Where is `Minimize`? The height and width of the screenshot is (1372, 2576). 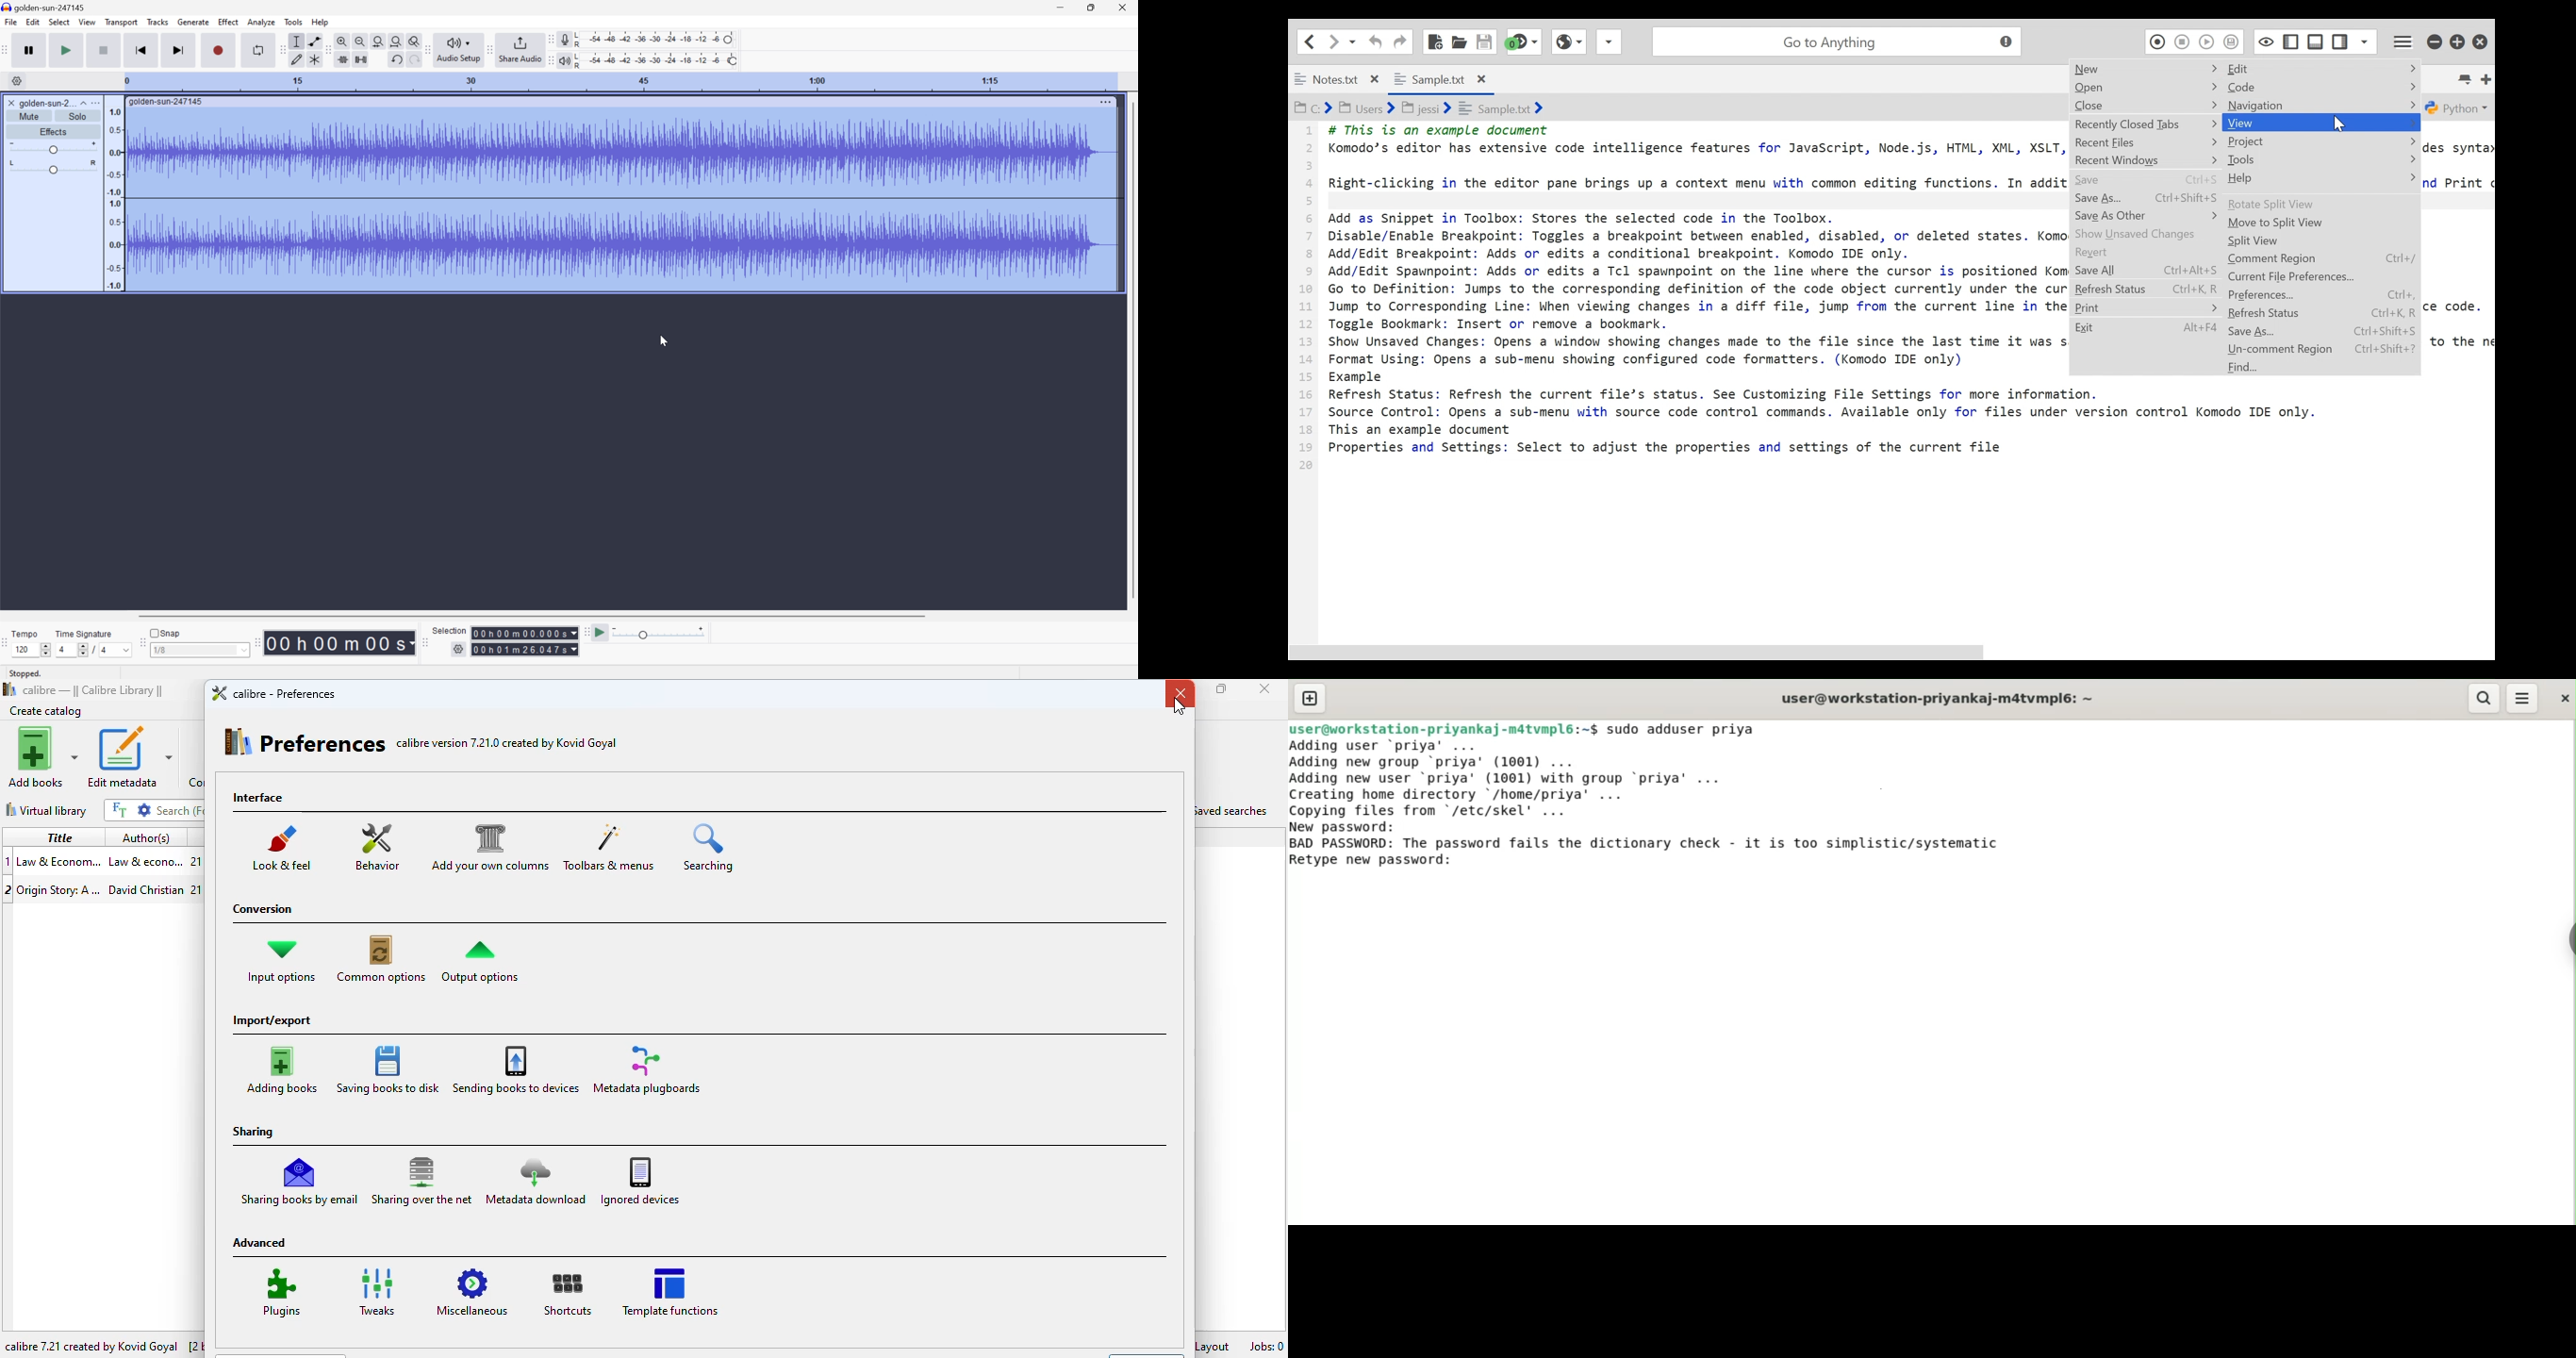
Minimize is located at coordinates (1061, 7).